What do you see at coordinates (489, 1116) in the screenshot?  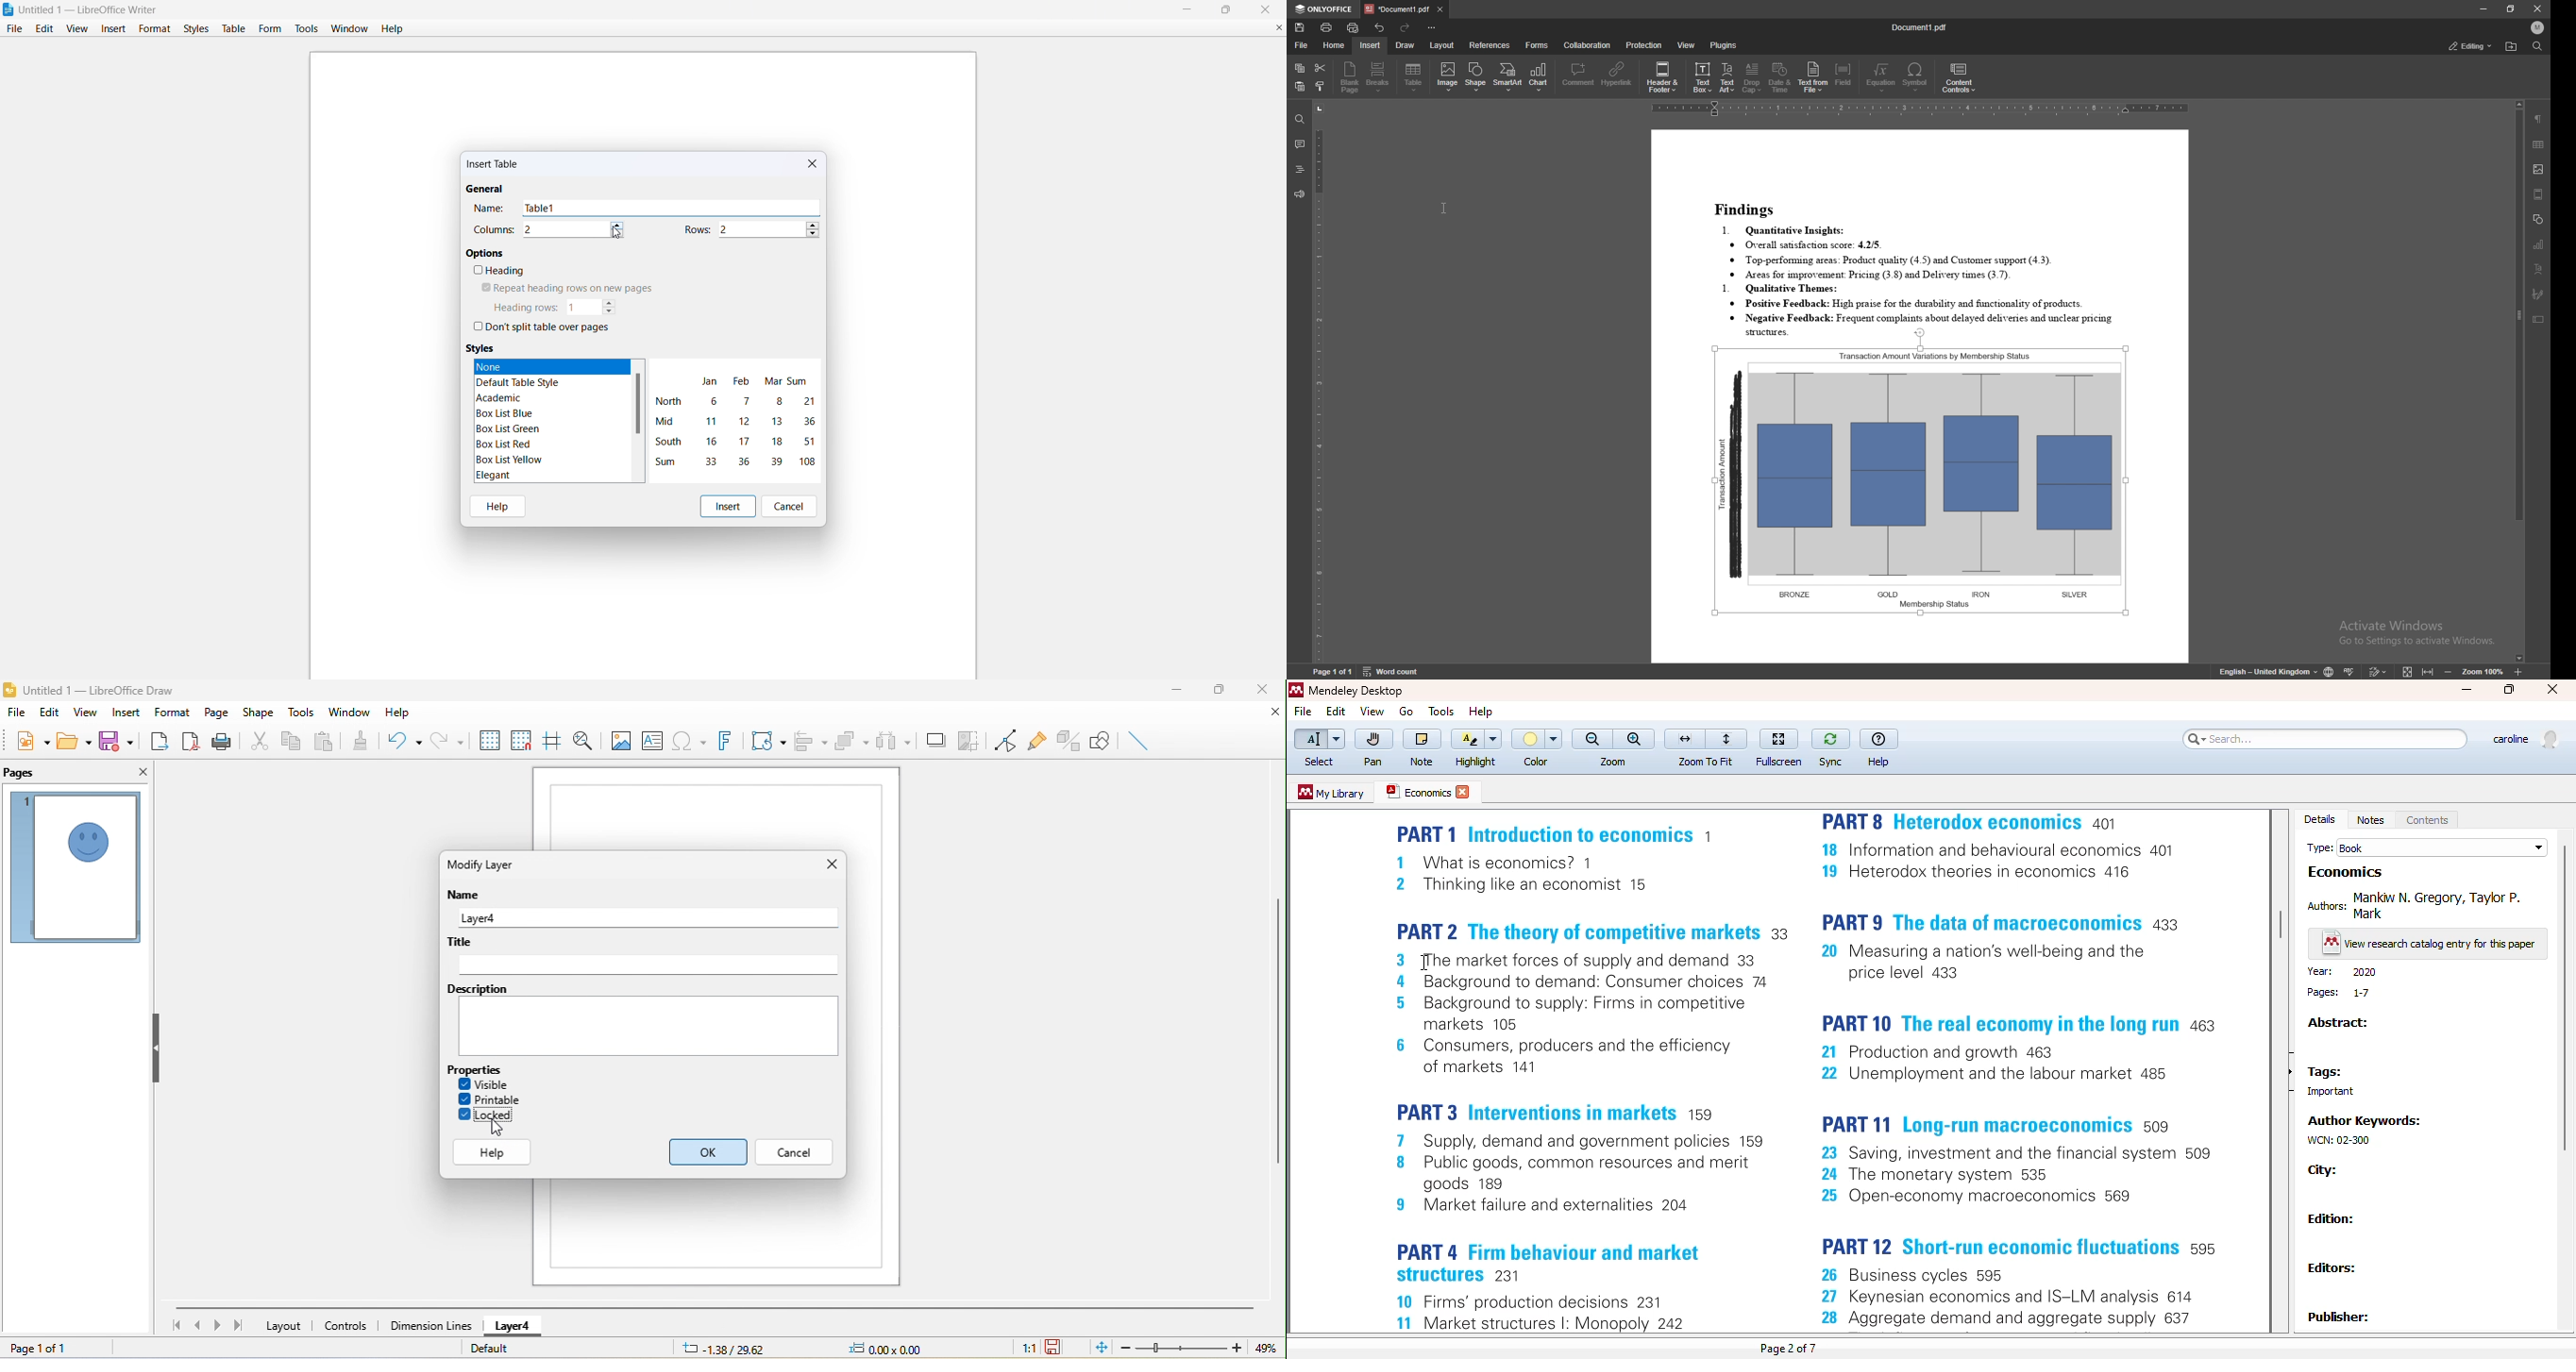 I see `select locked` at bounding box center [489, 1116].